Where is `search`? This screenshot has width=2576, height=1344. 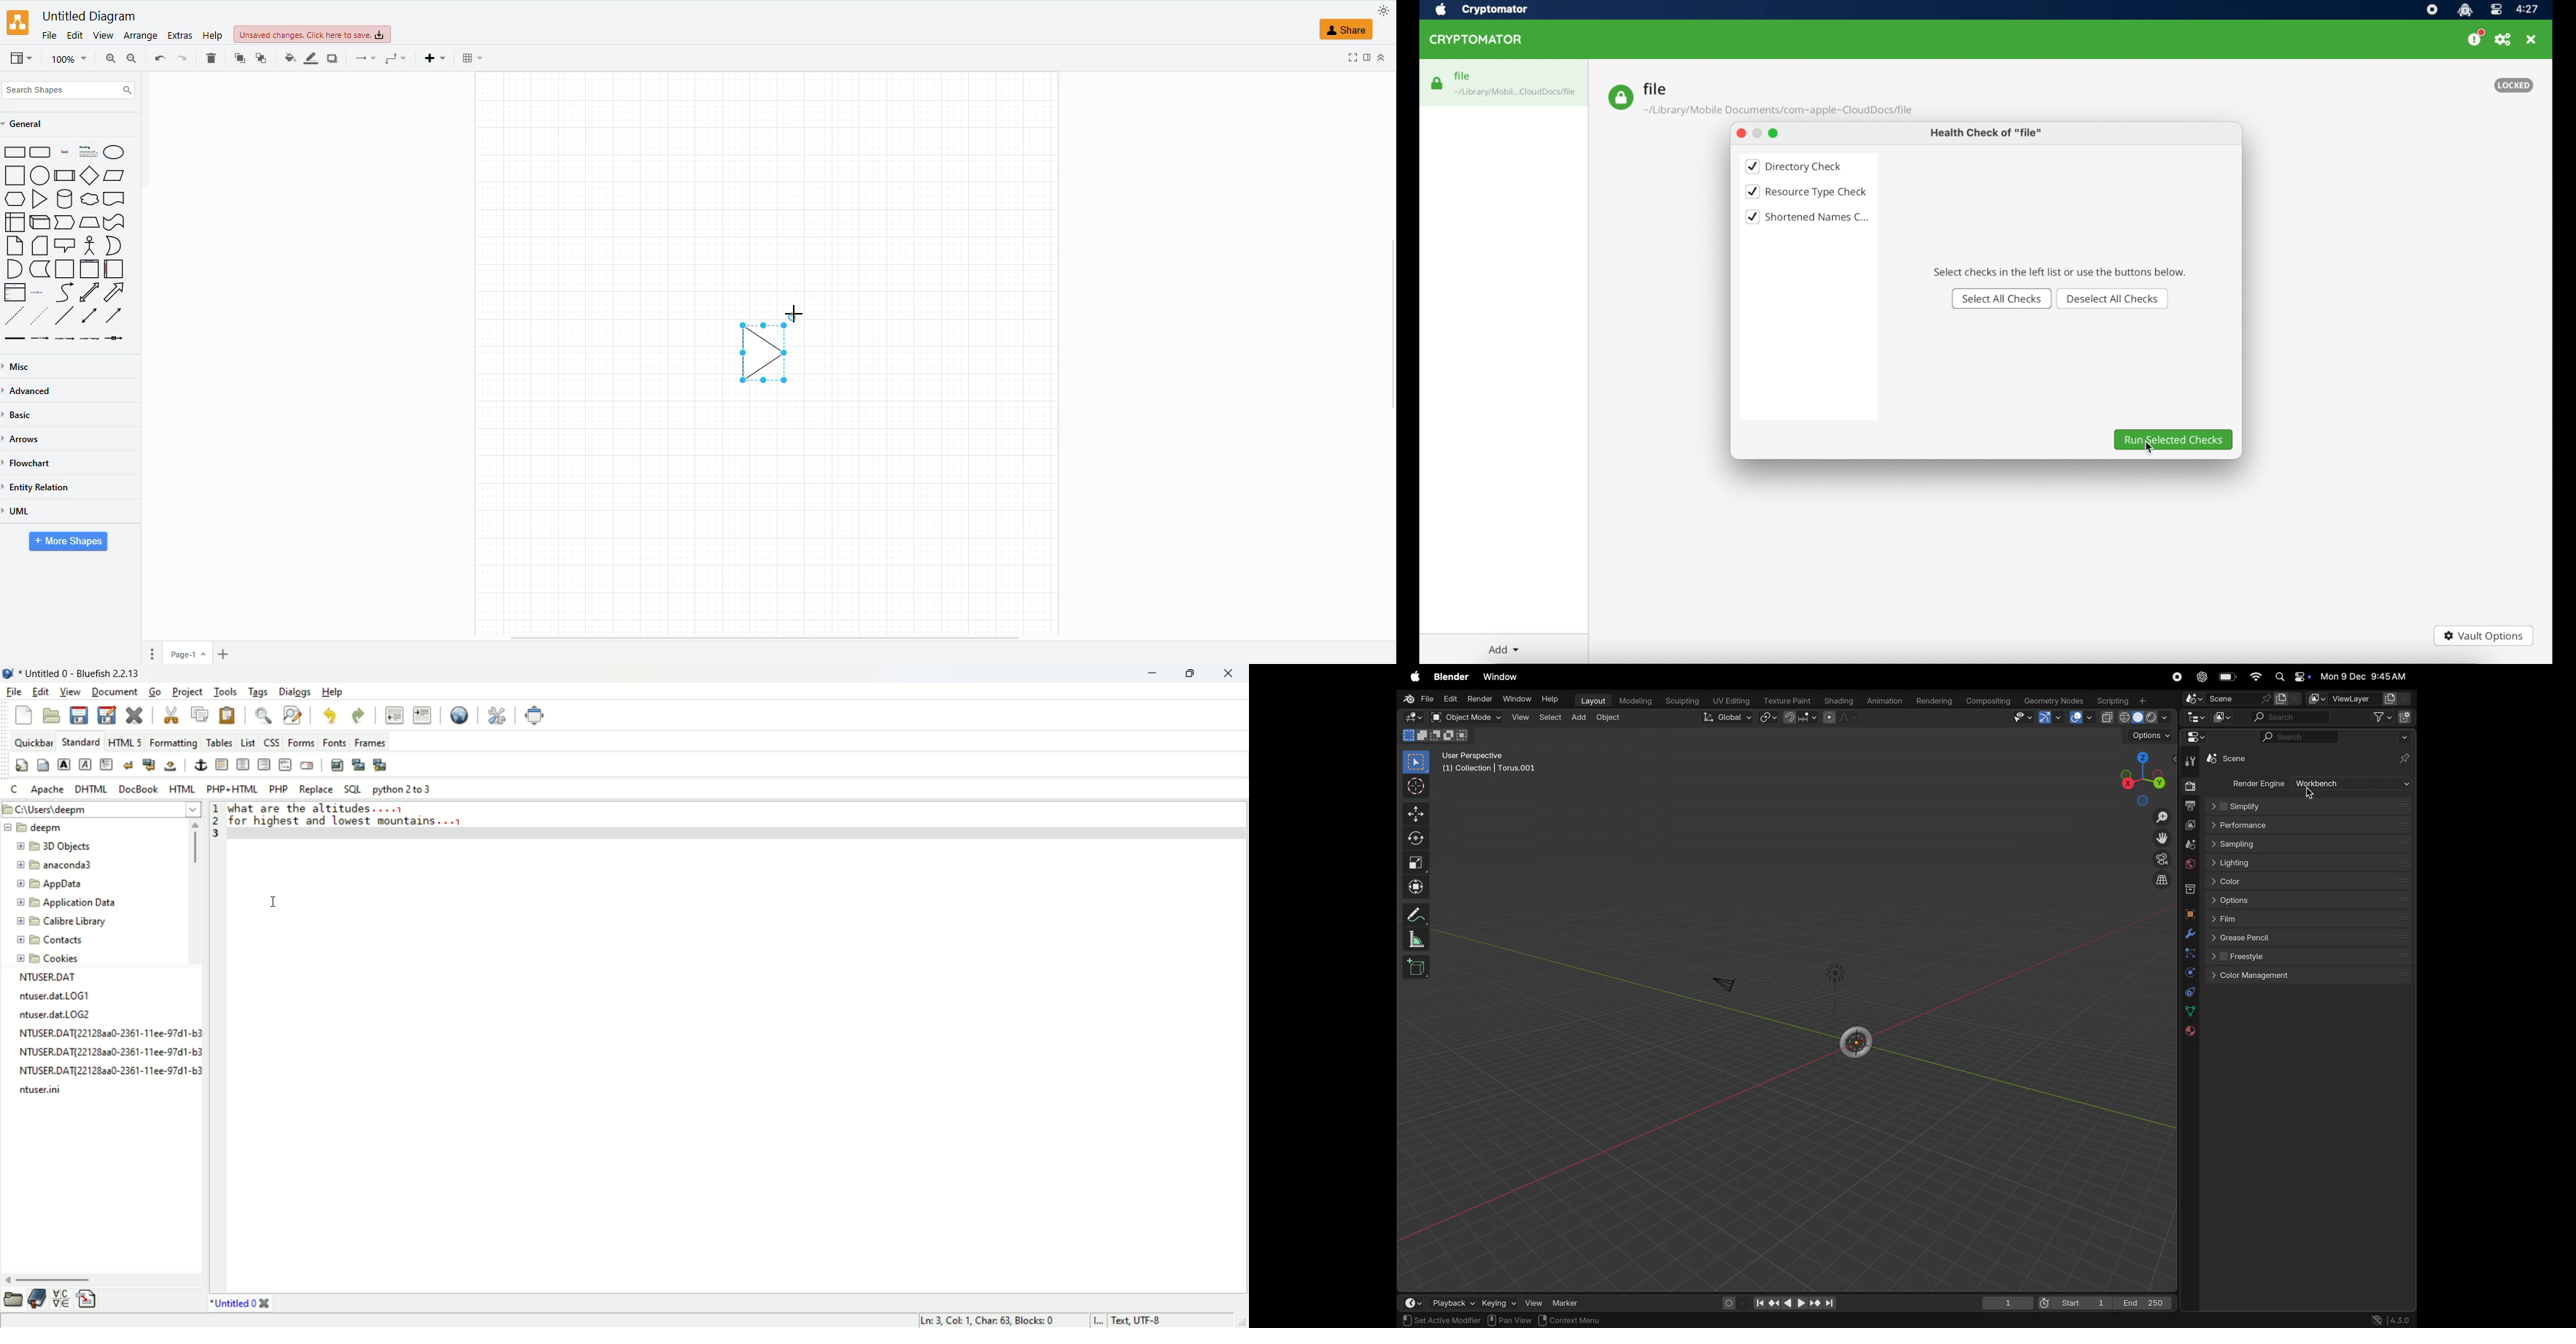 search is located at coordinates (71, 87).